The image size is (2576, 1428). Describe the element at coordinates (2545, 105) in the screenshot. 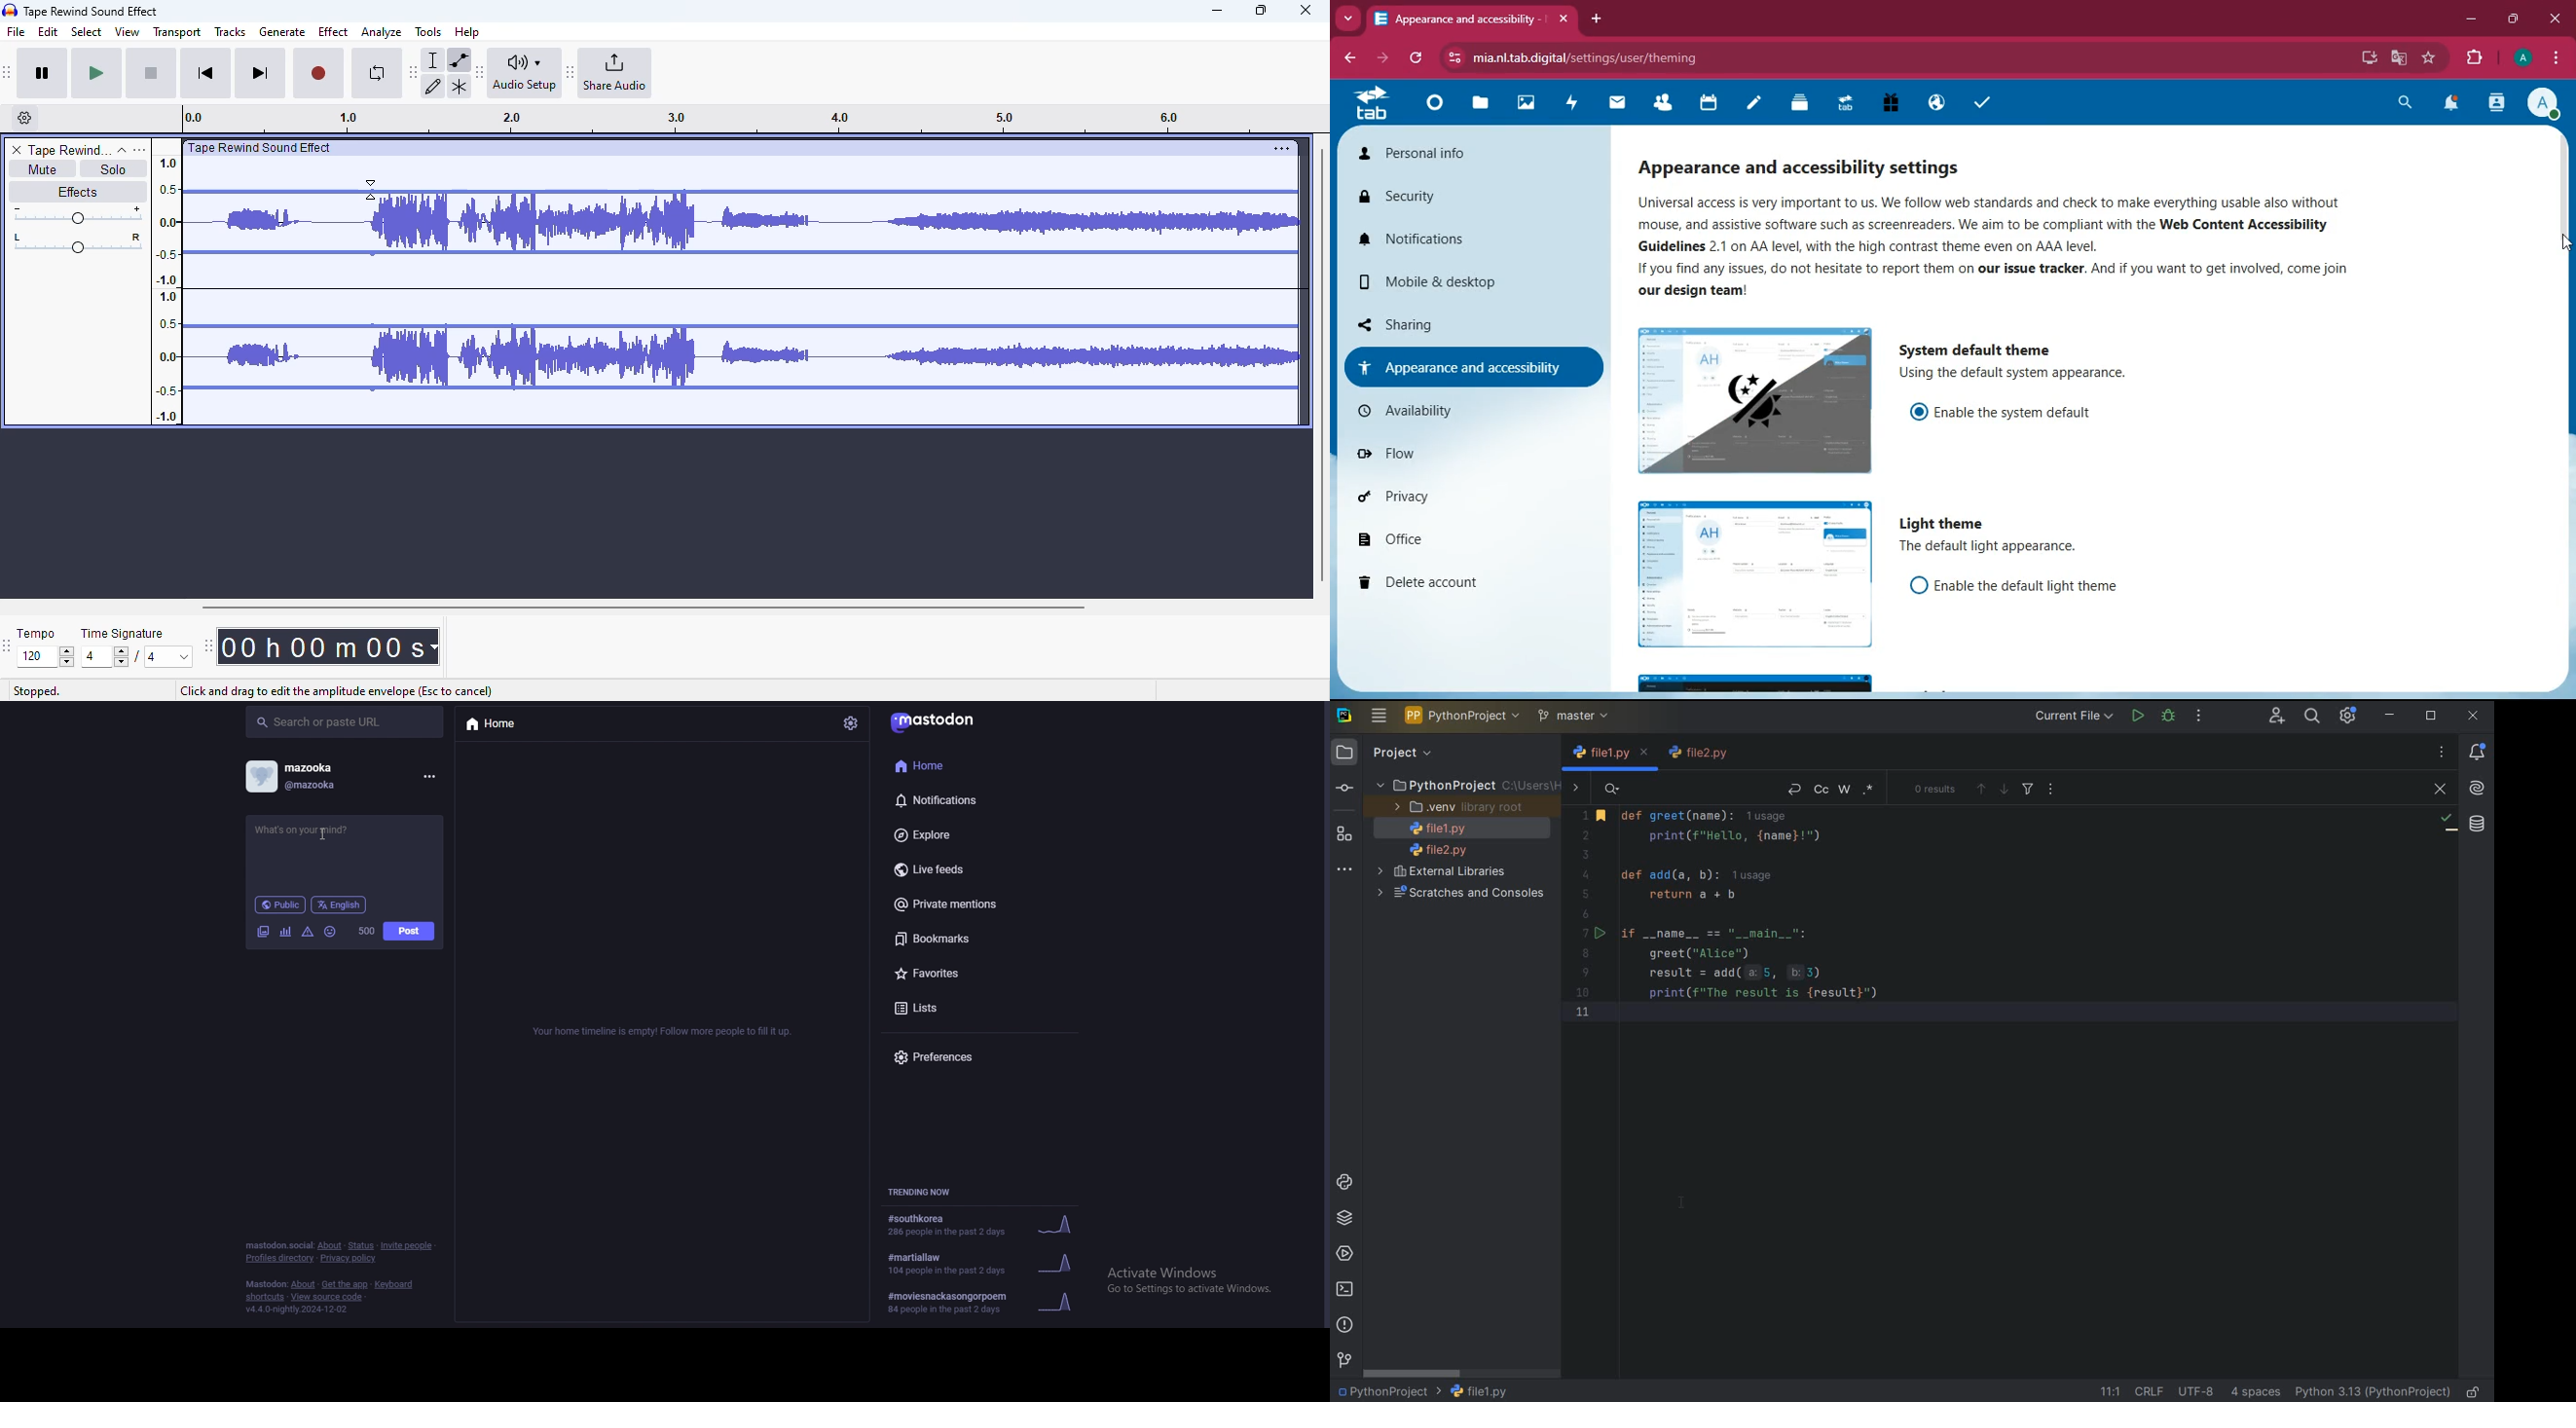

I see `profile` at that location.